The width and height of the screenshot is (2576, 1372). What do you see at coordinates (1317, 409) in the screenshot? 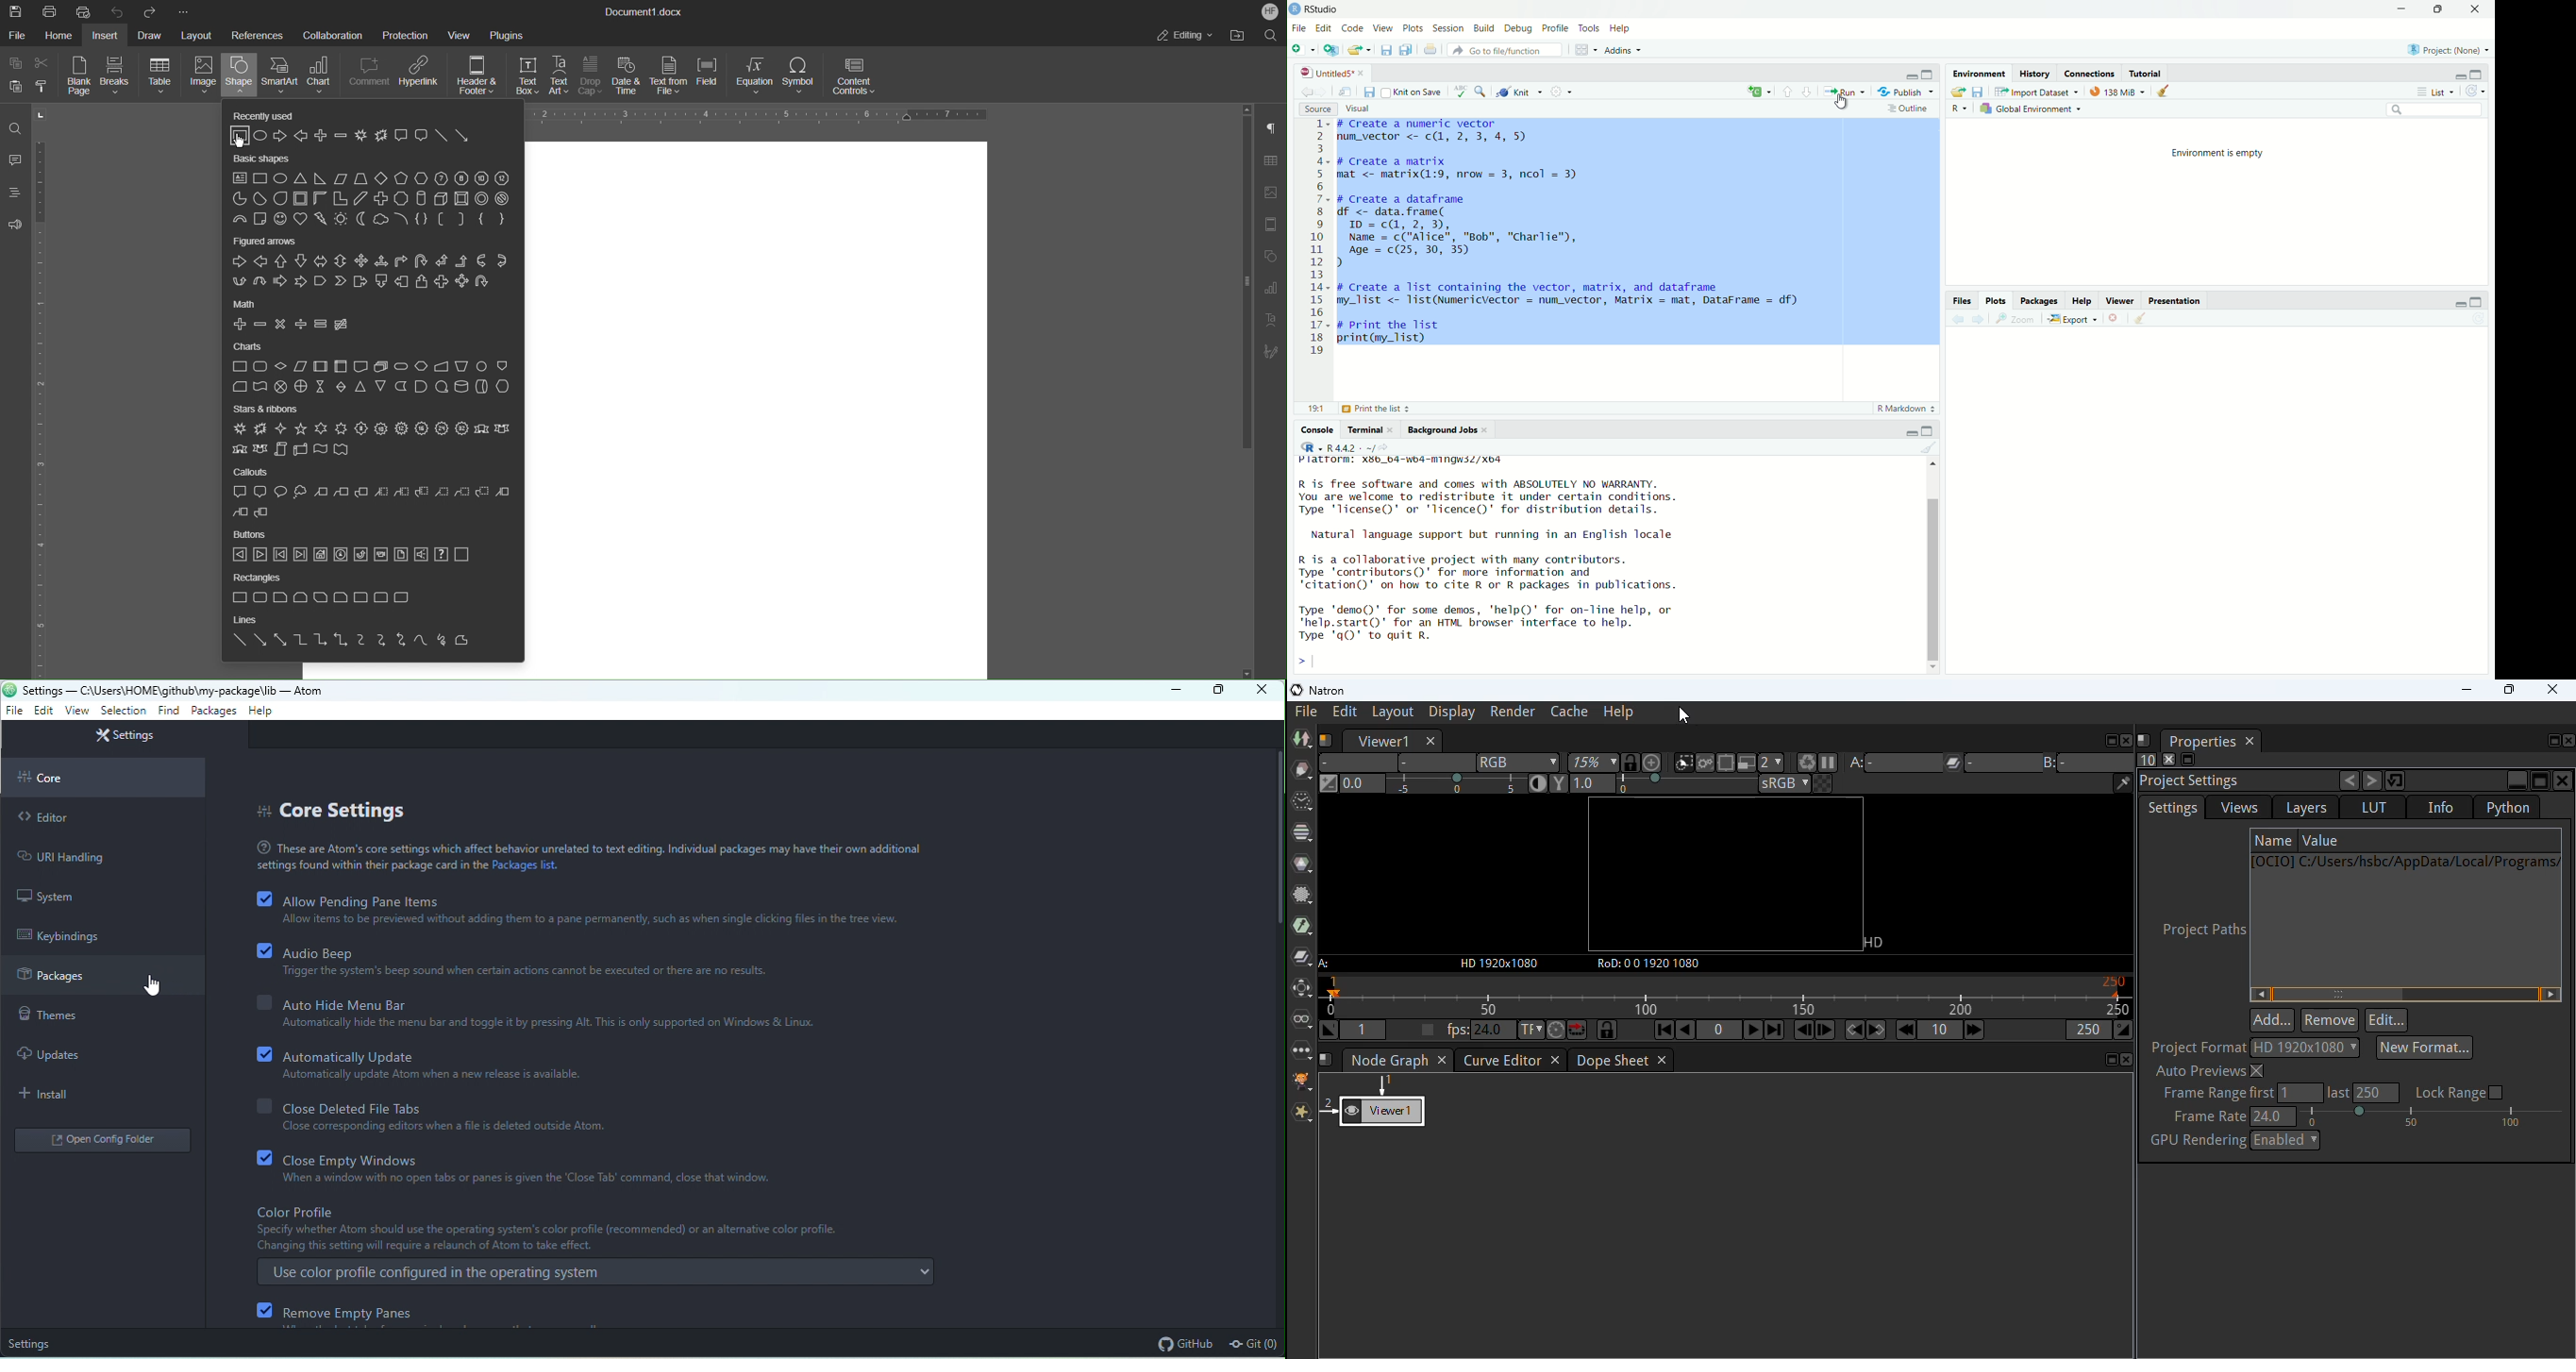
I see `19:1` at bounding box center [1317, 409].